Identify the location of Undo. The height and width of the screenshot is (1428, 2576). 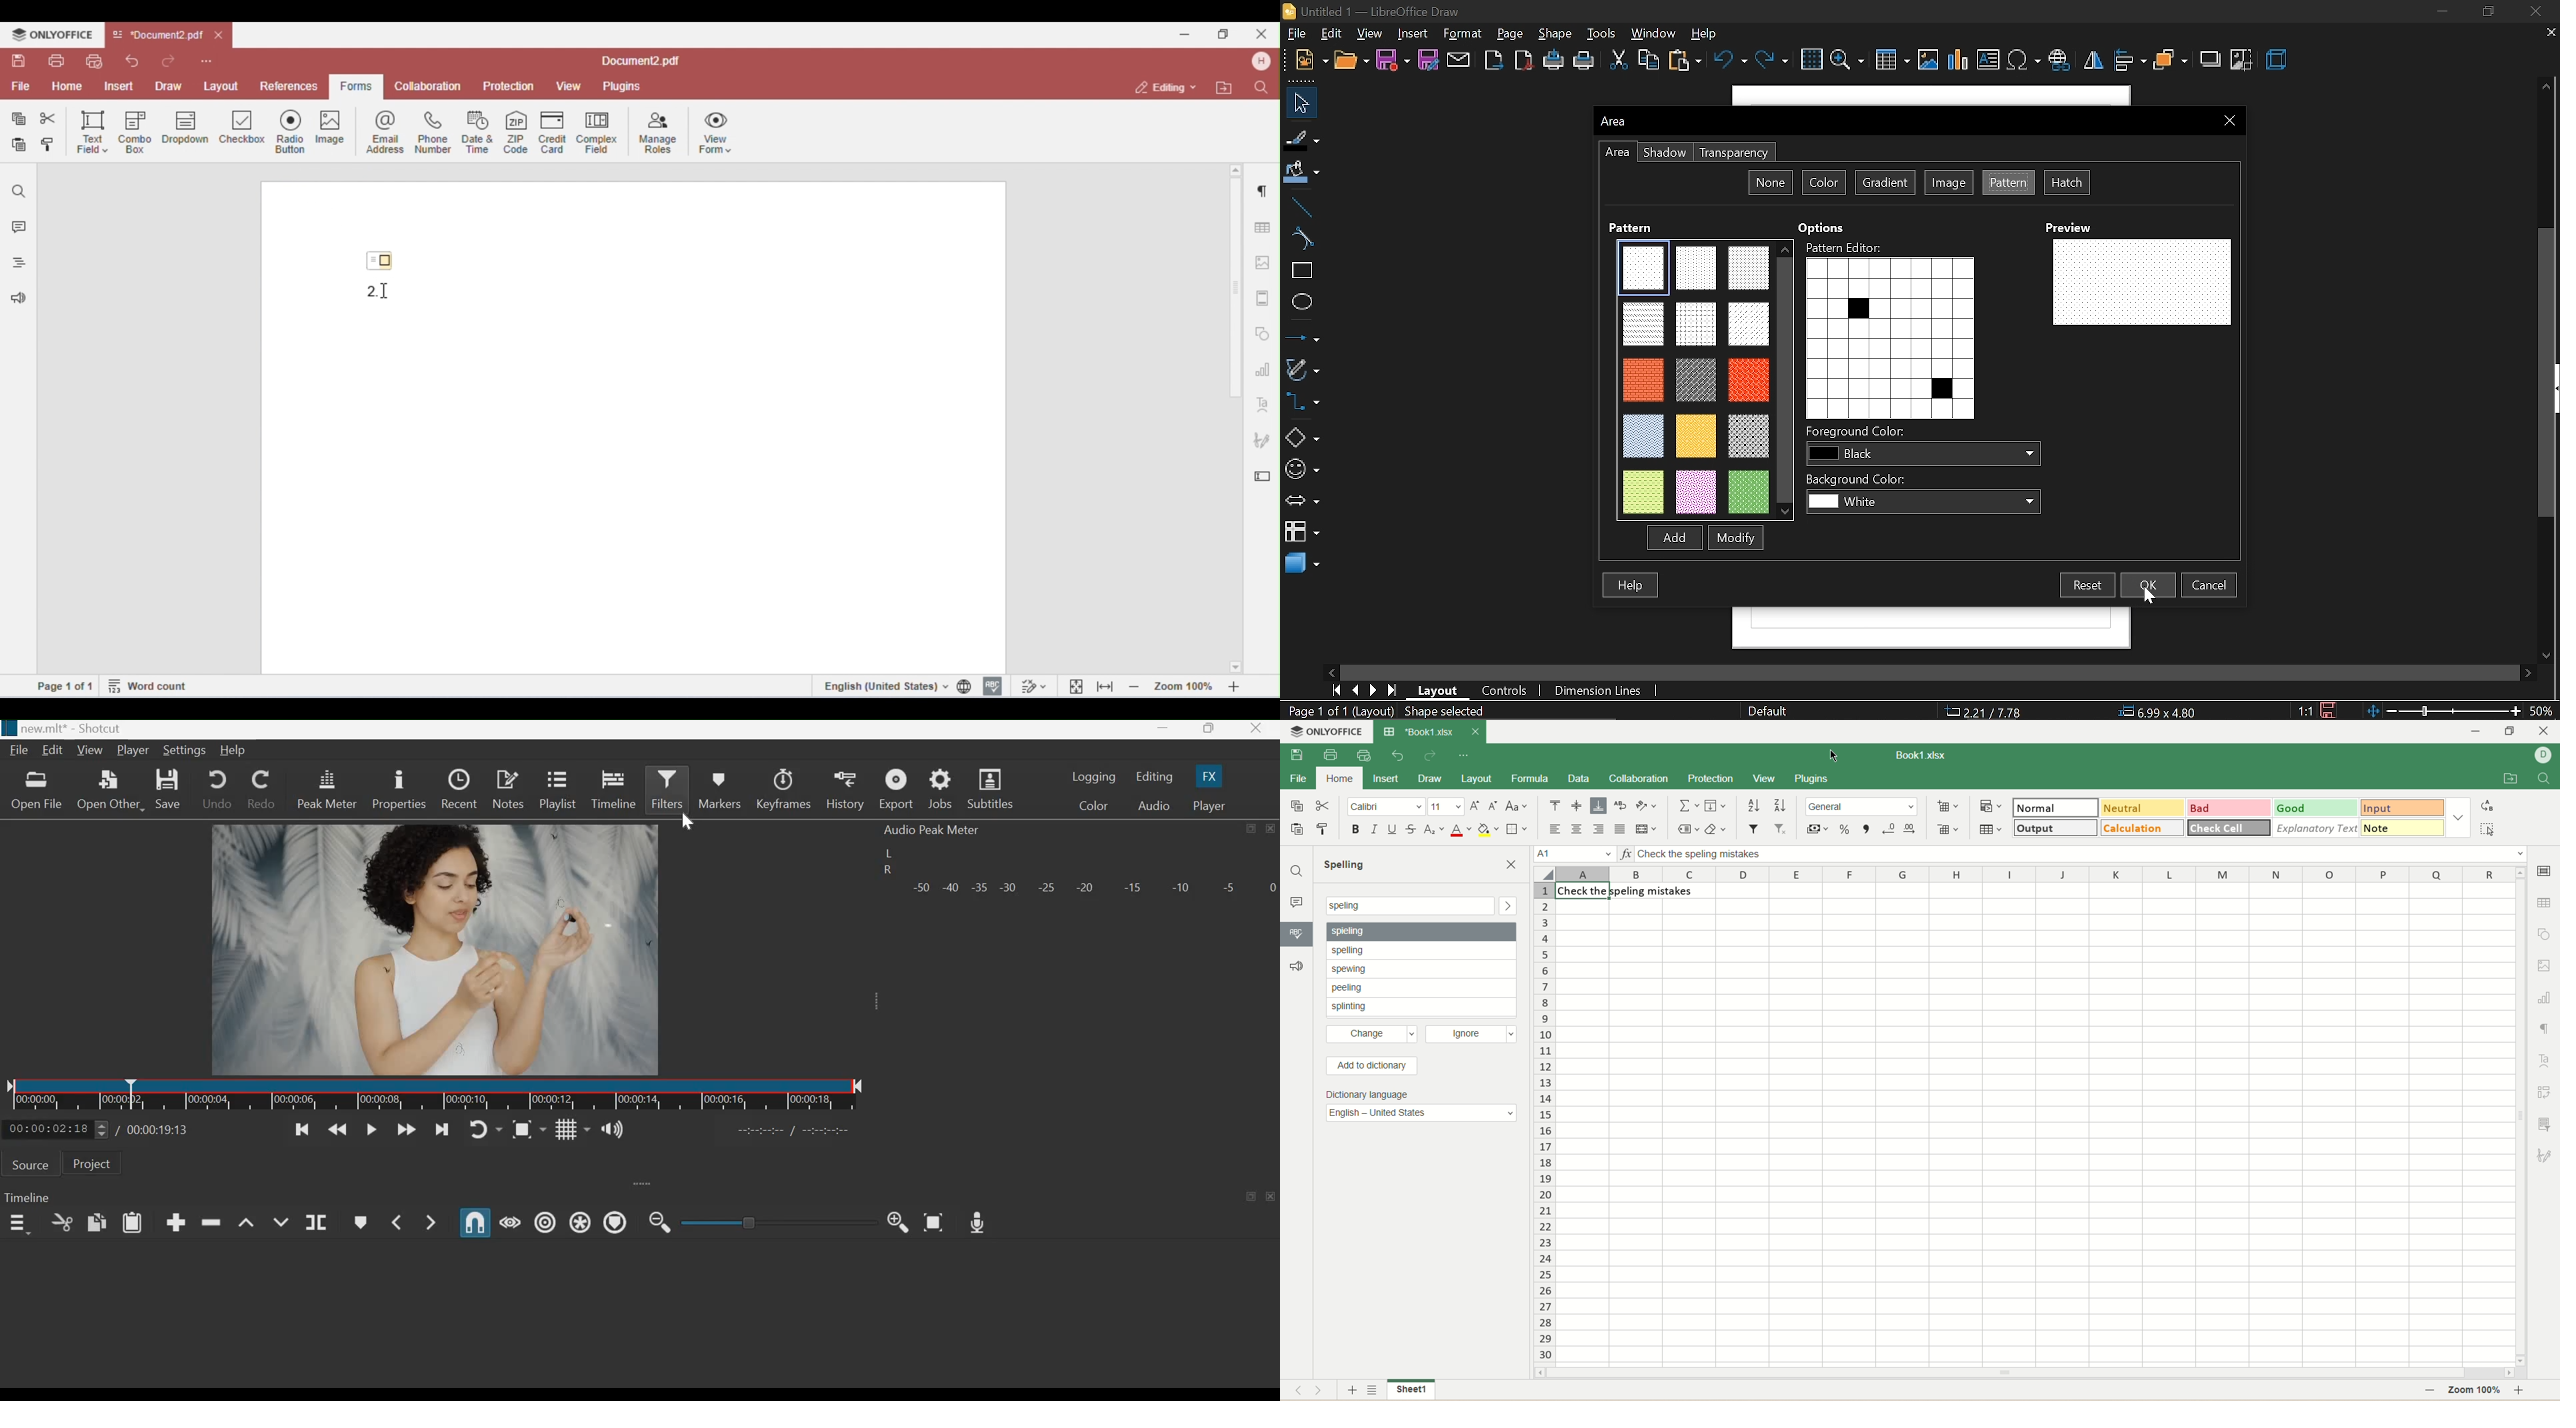
(215, 789).